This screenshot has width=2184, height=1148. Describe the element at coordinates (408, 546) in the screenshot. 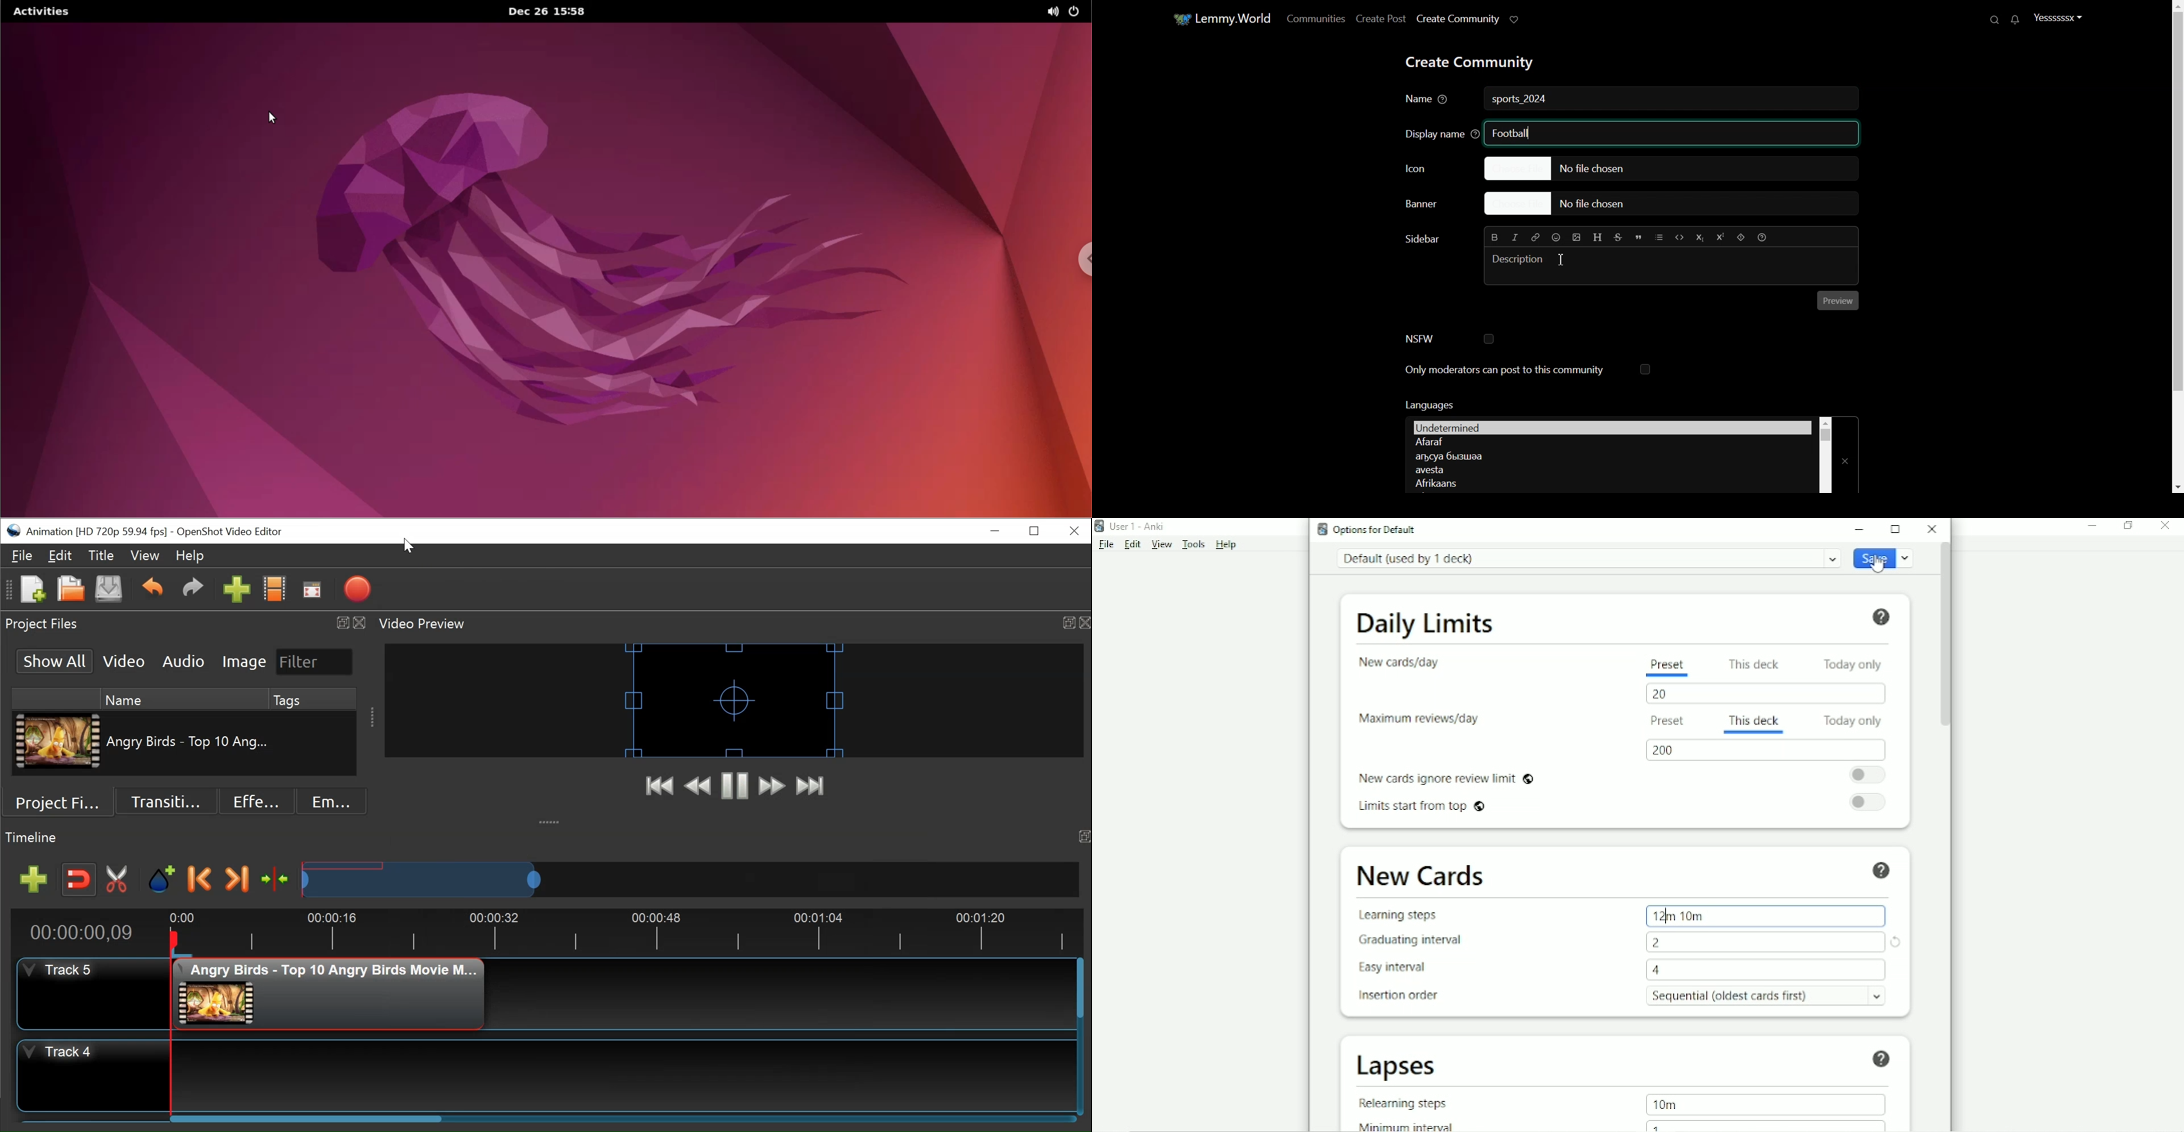

I see `Cursor` at that location.